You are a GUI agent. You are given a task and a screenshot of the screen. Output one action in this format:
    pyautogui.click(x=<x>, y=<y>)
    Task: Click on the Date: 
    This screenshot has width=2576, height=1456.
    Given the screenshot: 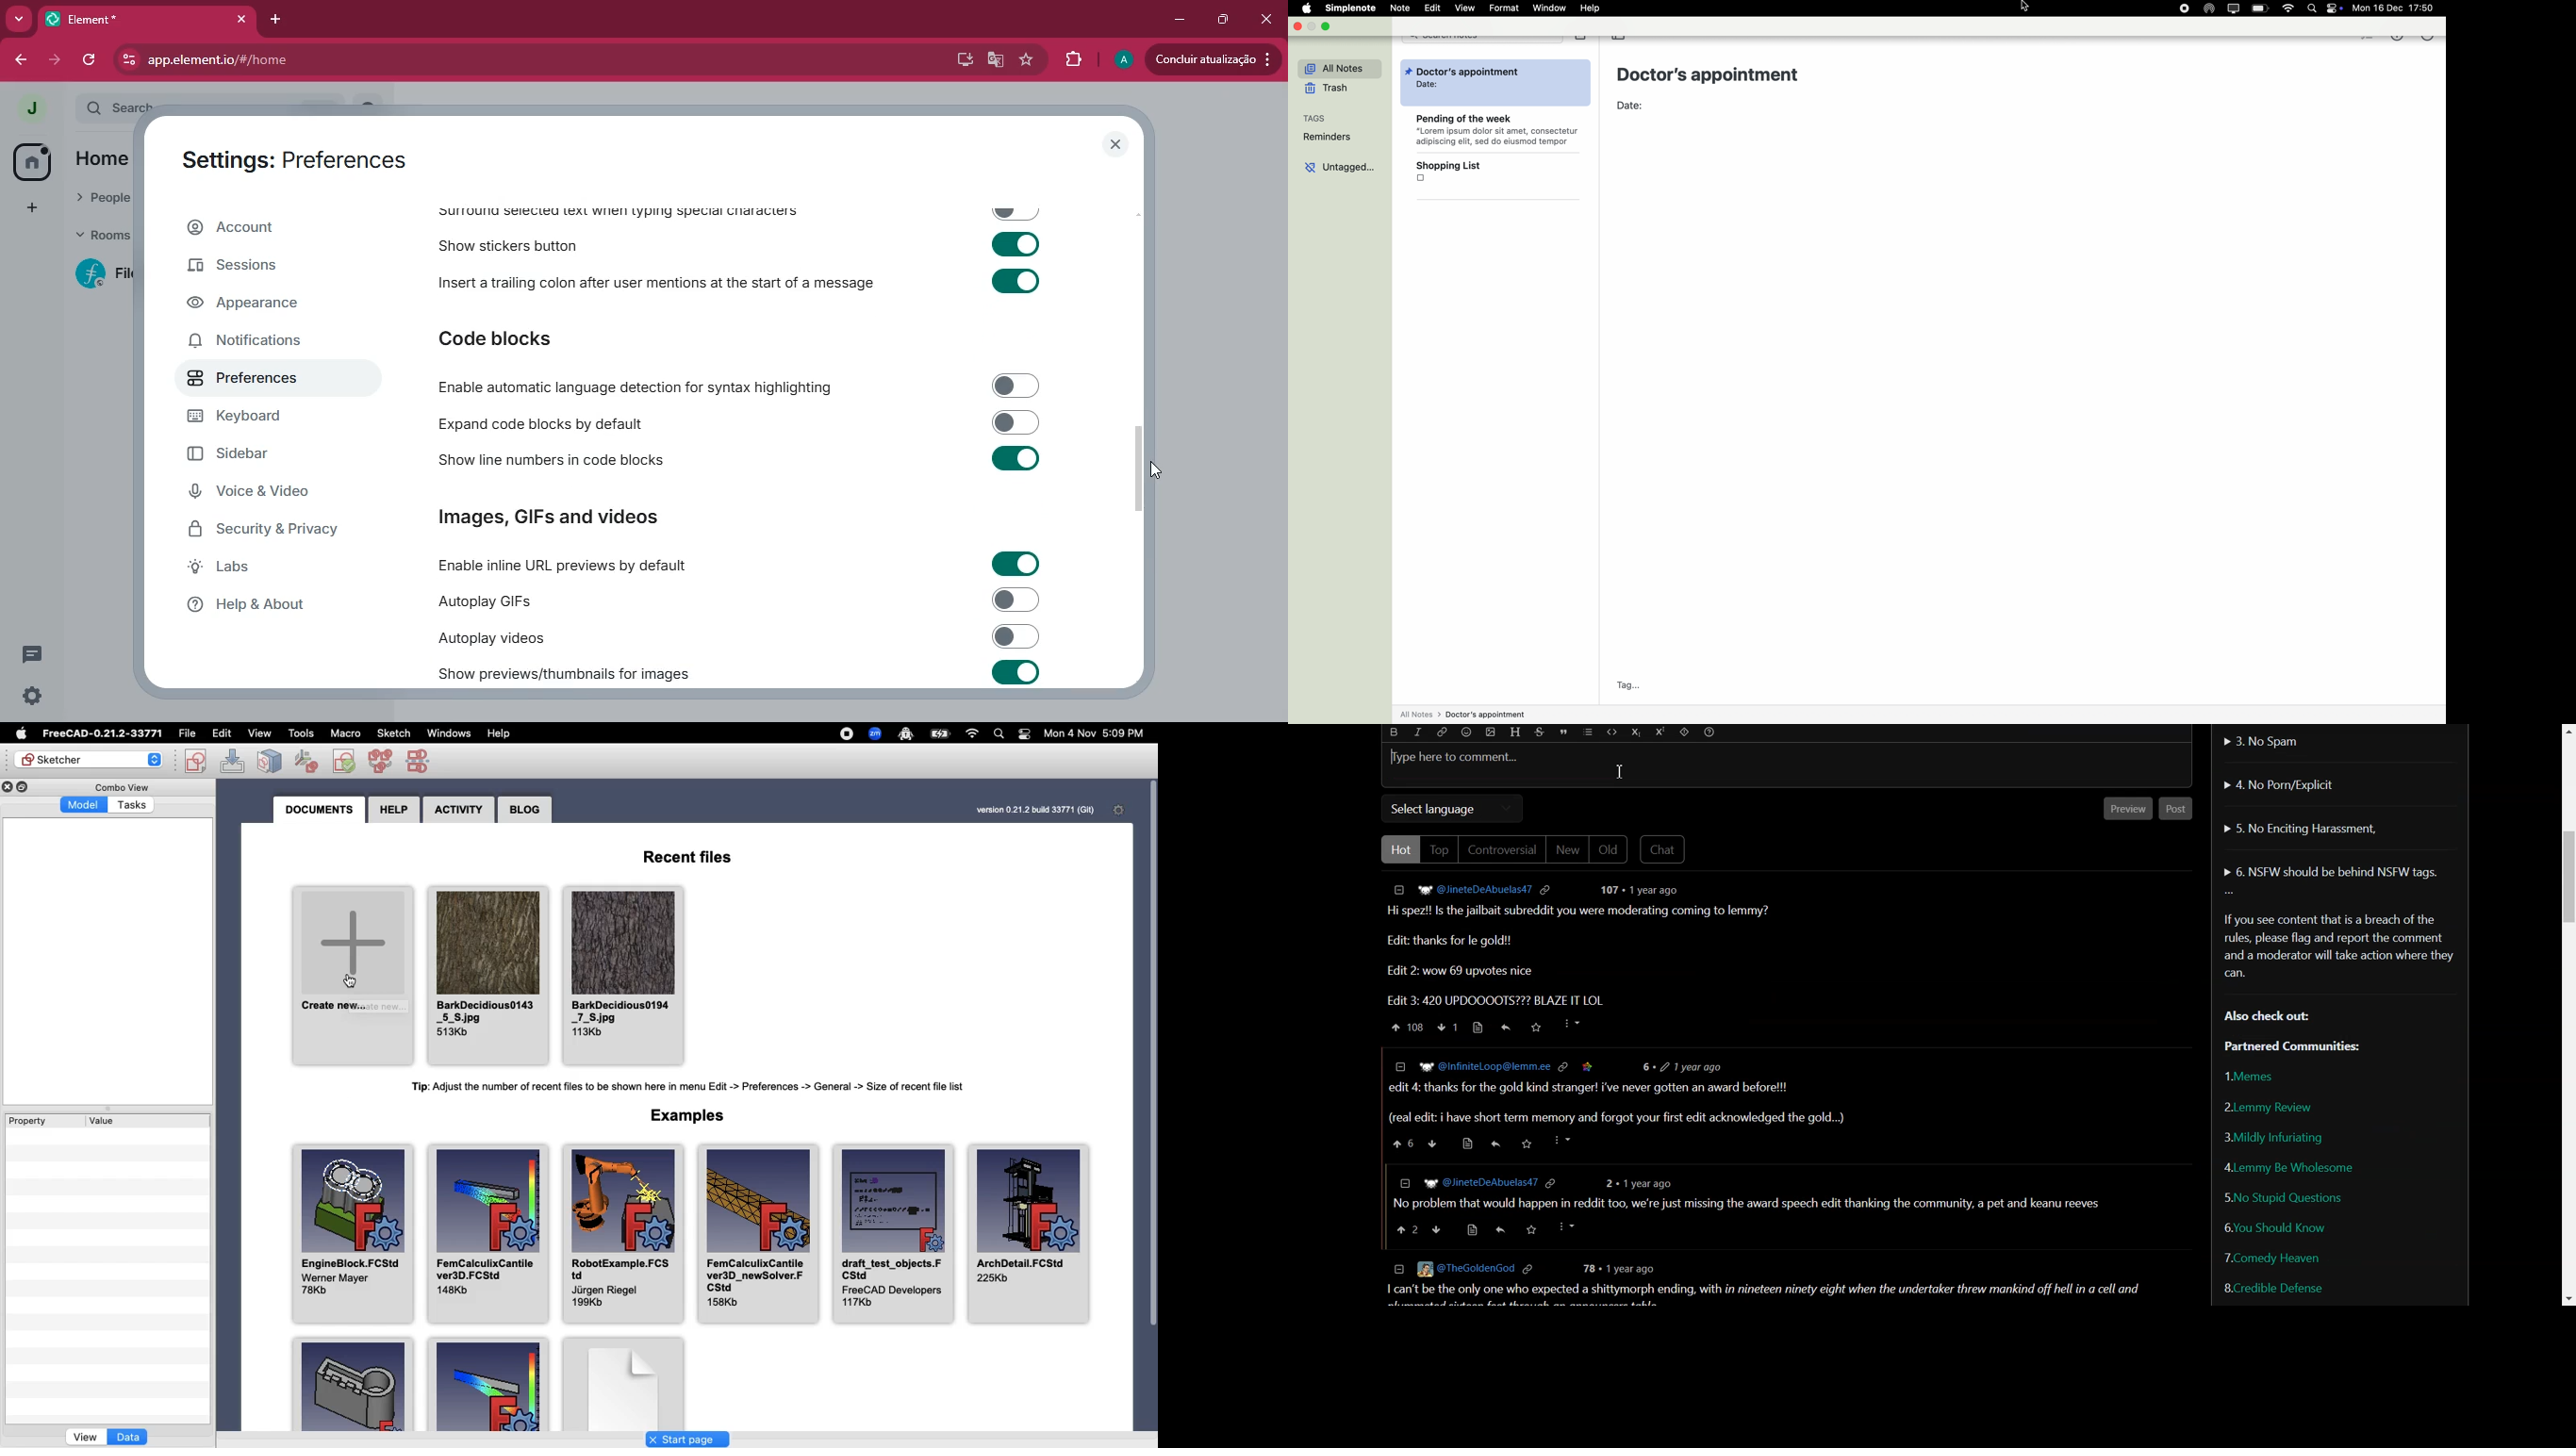 What is the action you would take?
    pyautogui.click(x=1634, y=107)
    